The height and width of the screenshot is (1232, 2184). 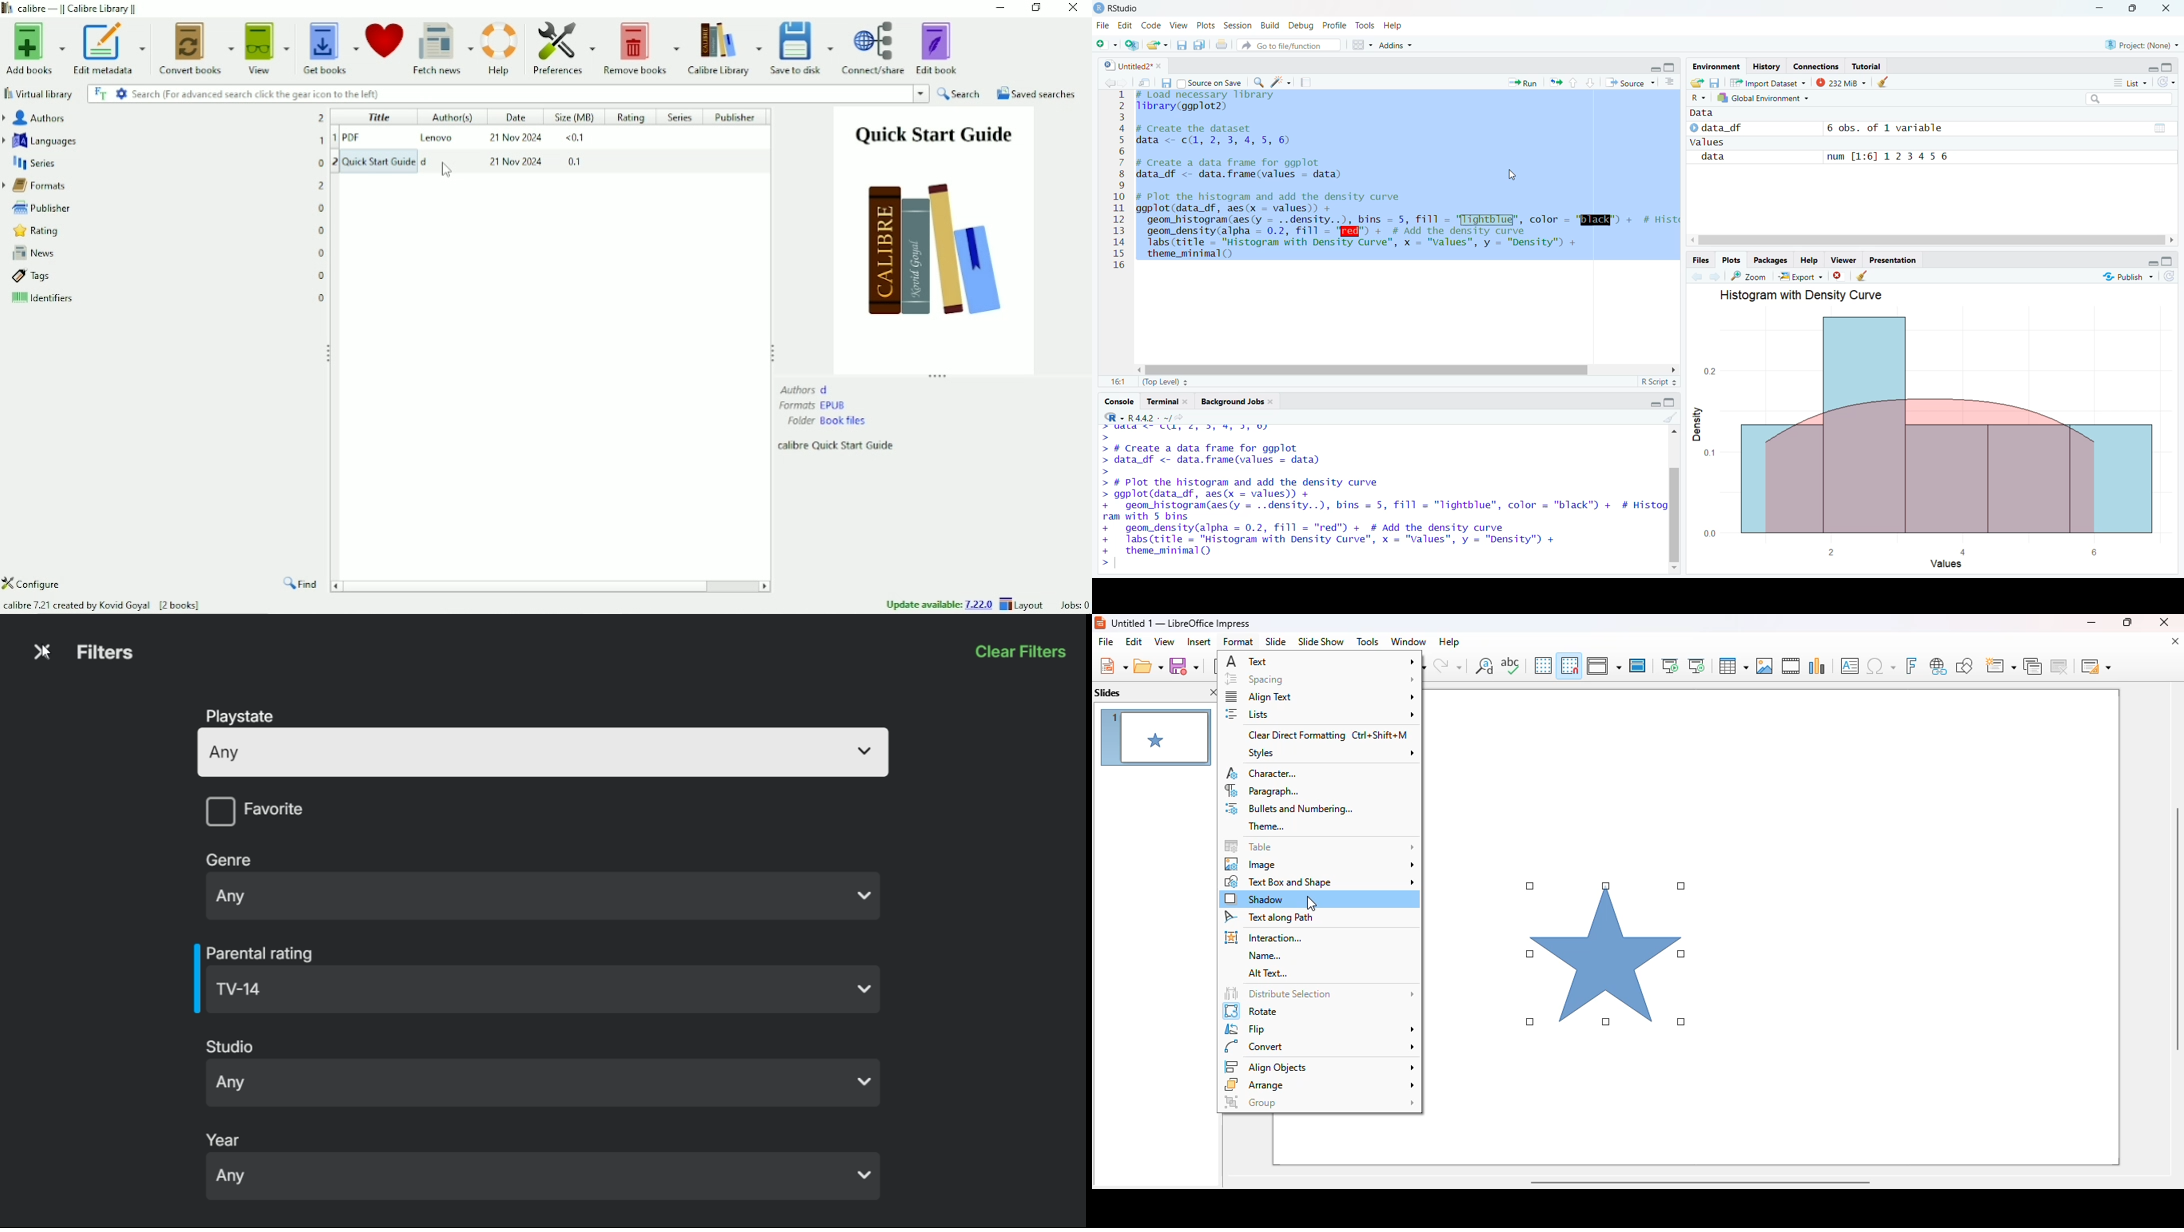 I want to click on Help, so click(x=1396, y=25).